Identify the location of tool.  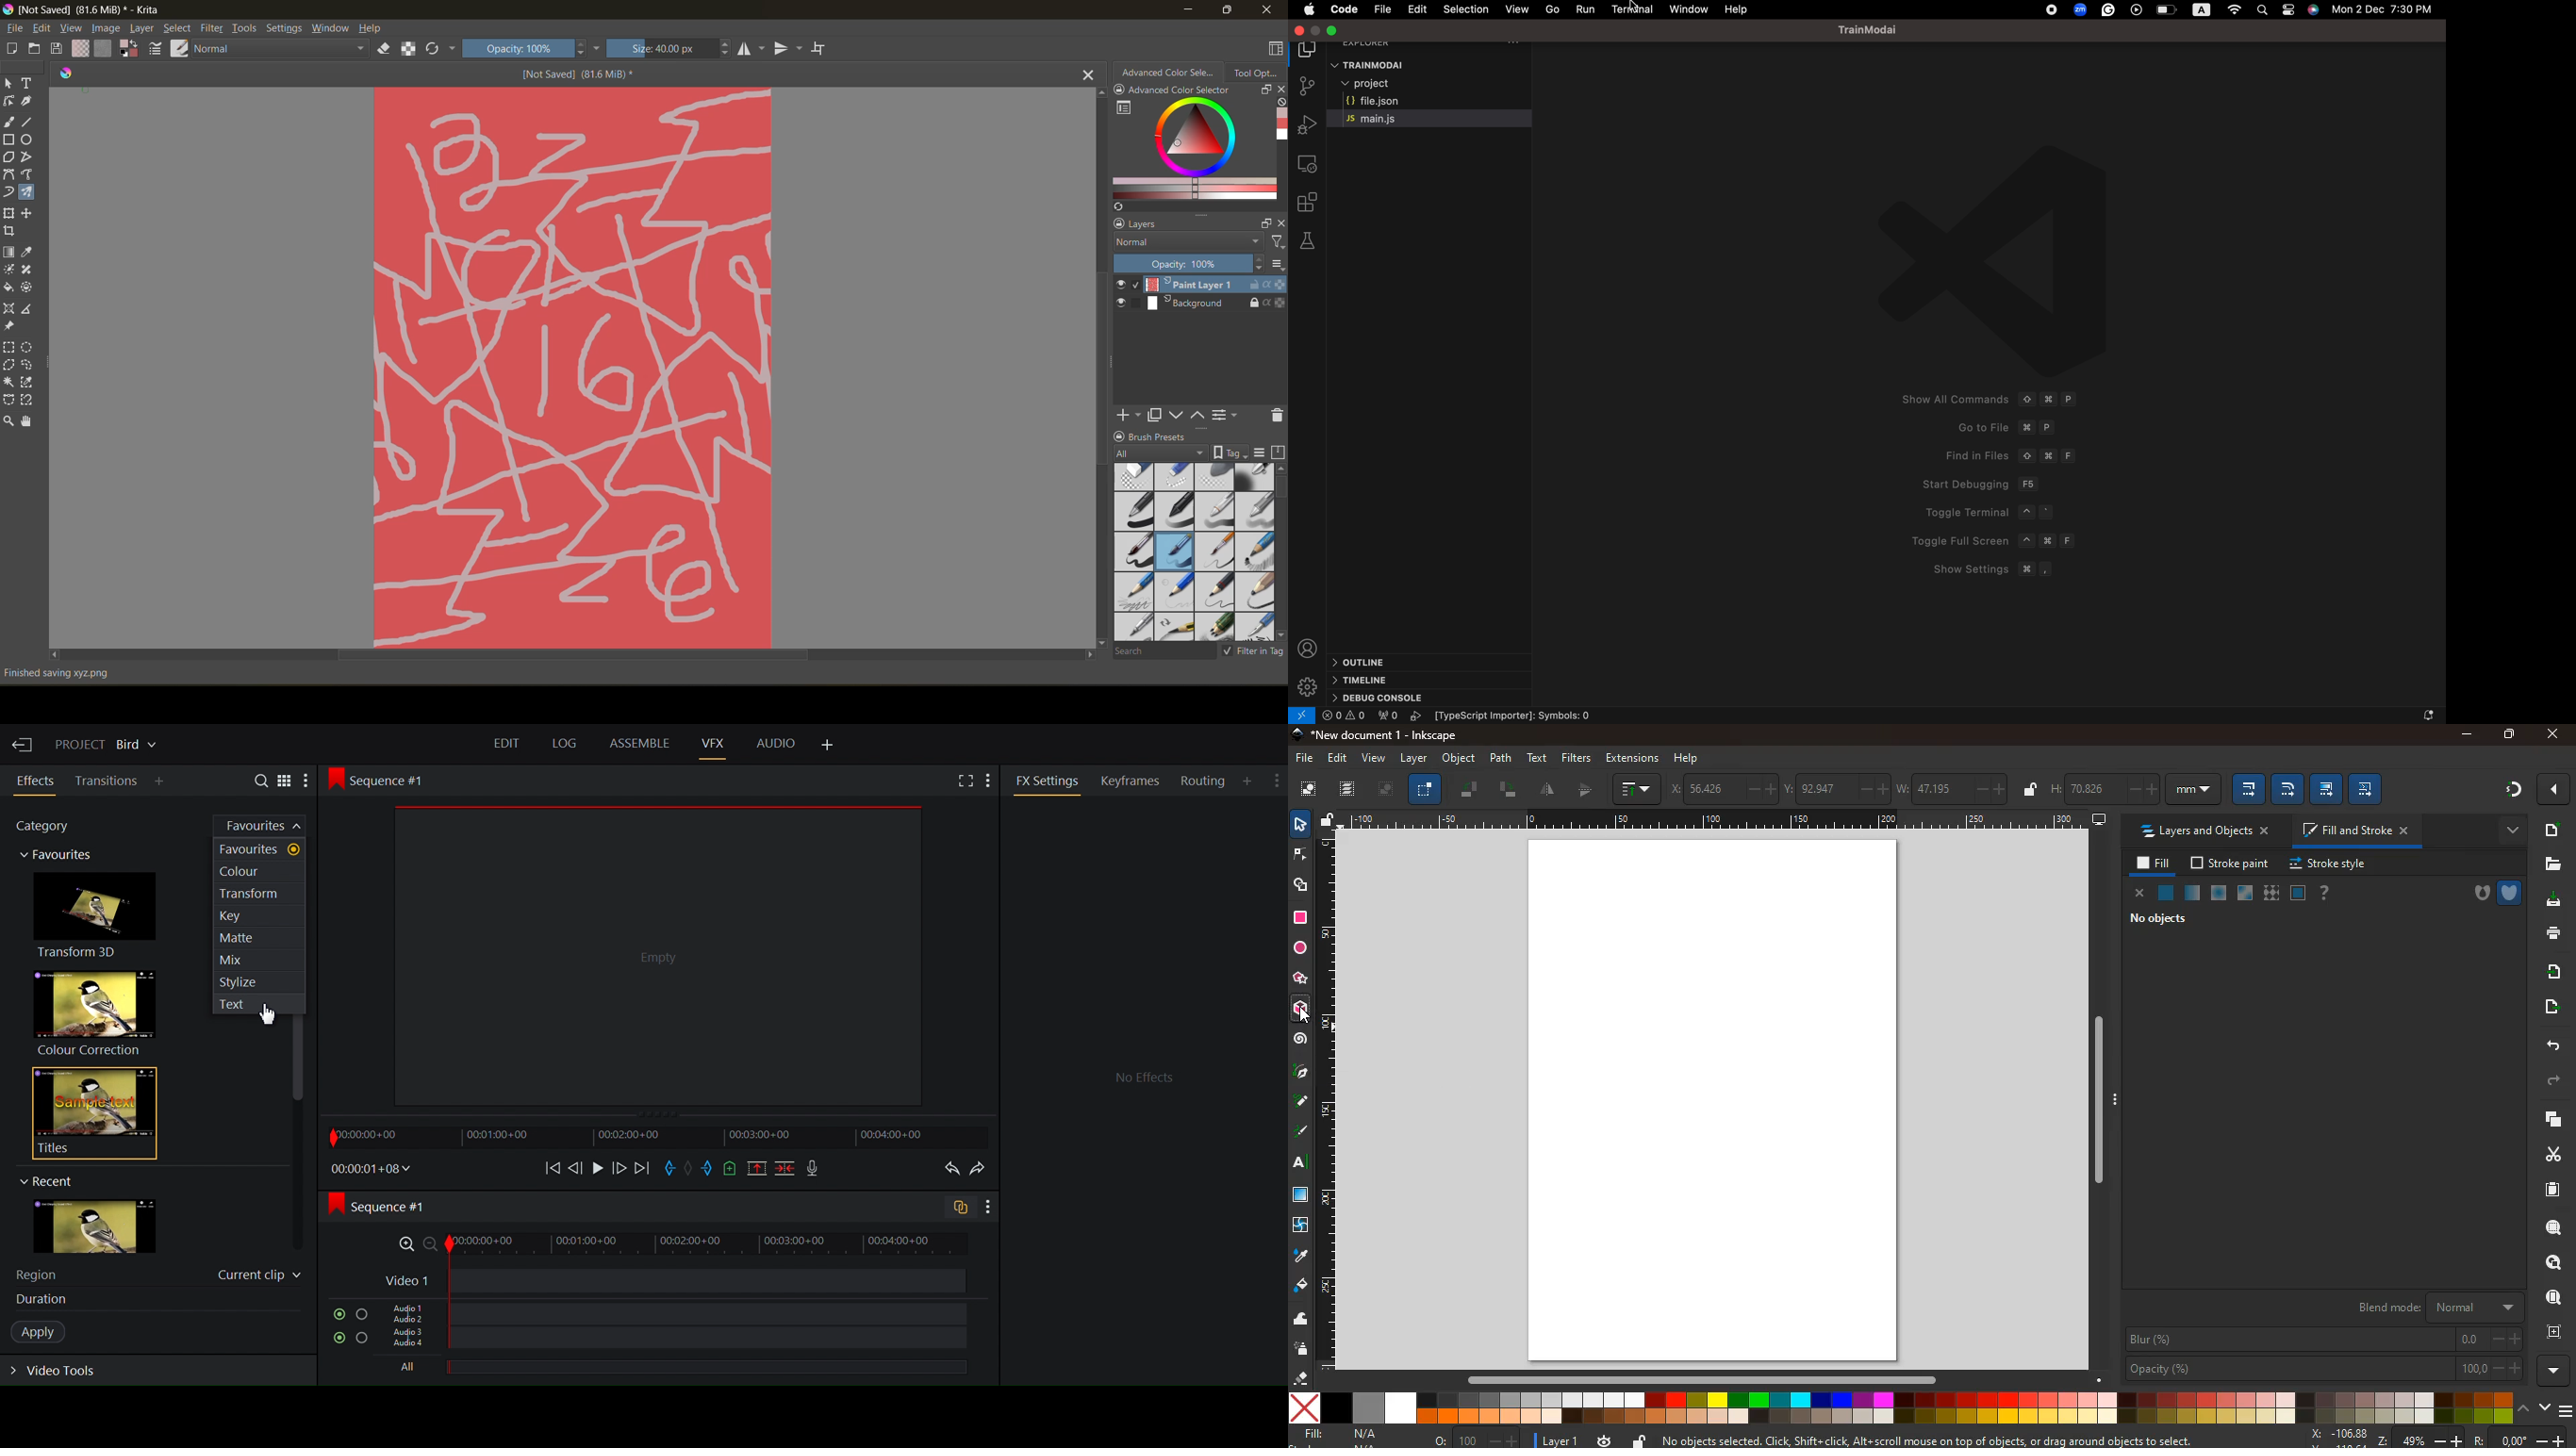
(9, 326).